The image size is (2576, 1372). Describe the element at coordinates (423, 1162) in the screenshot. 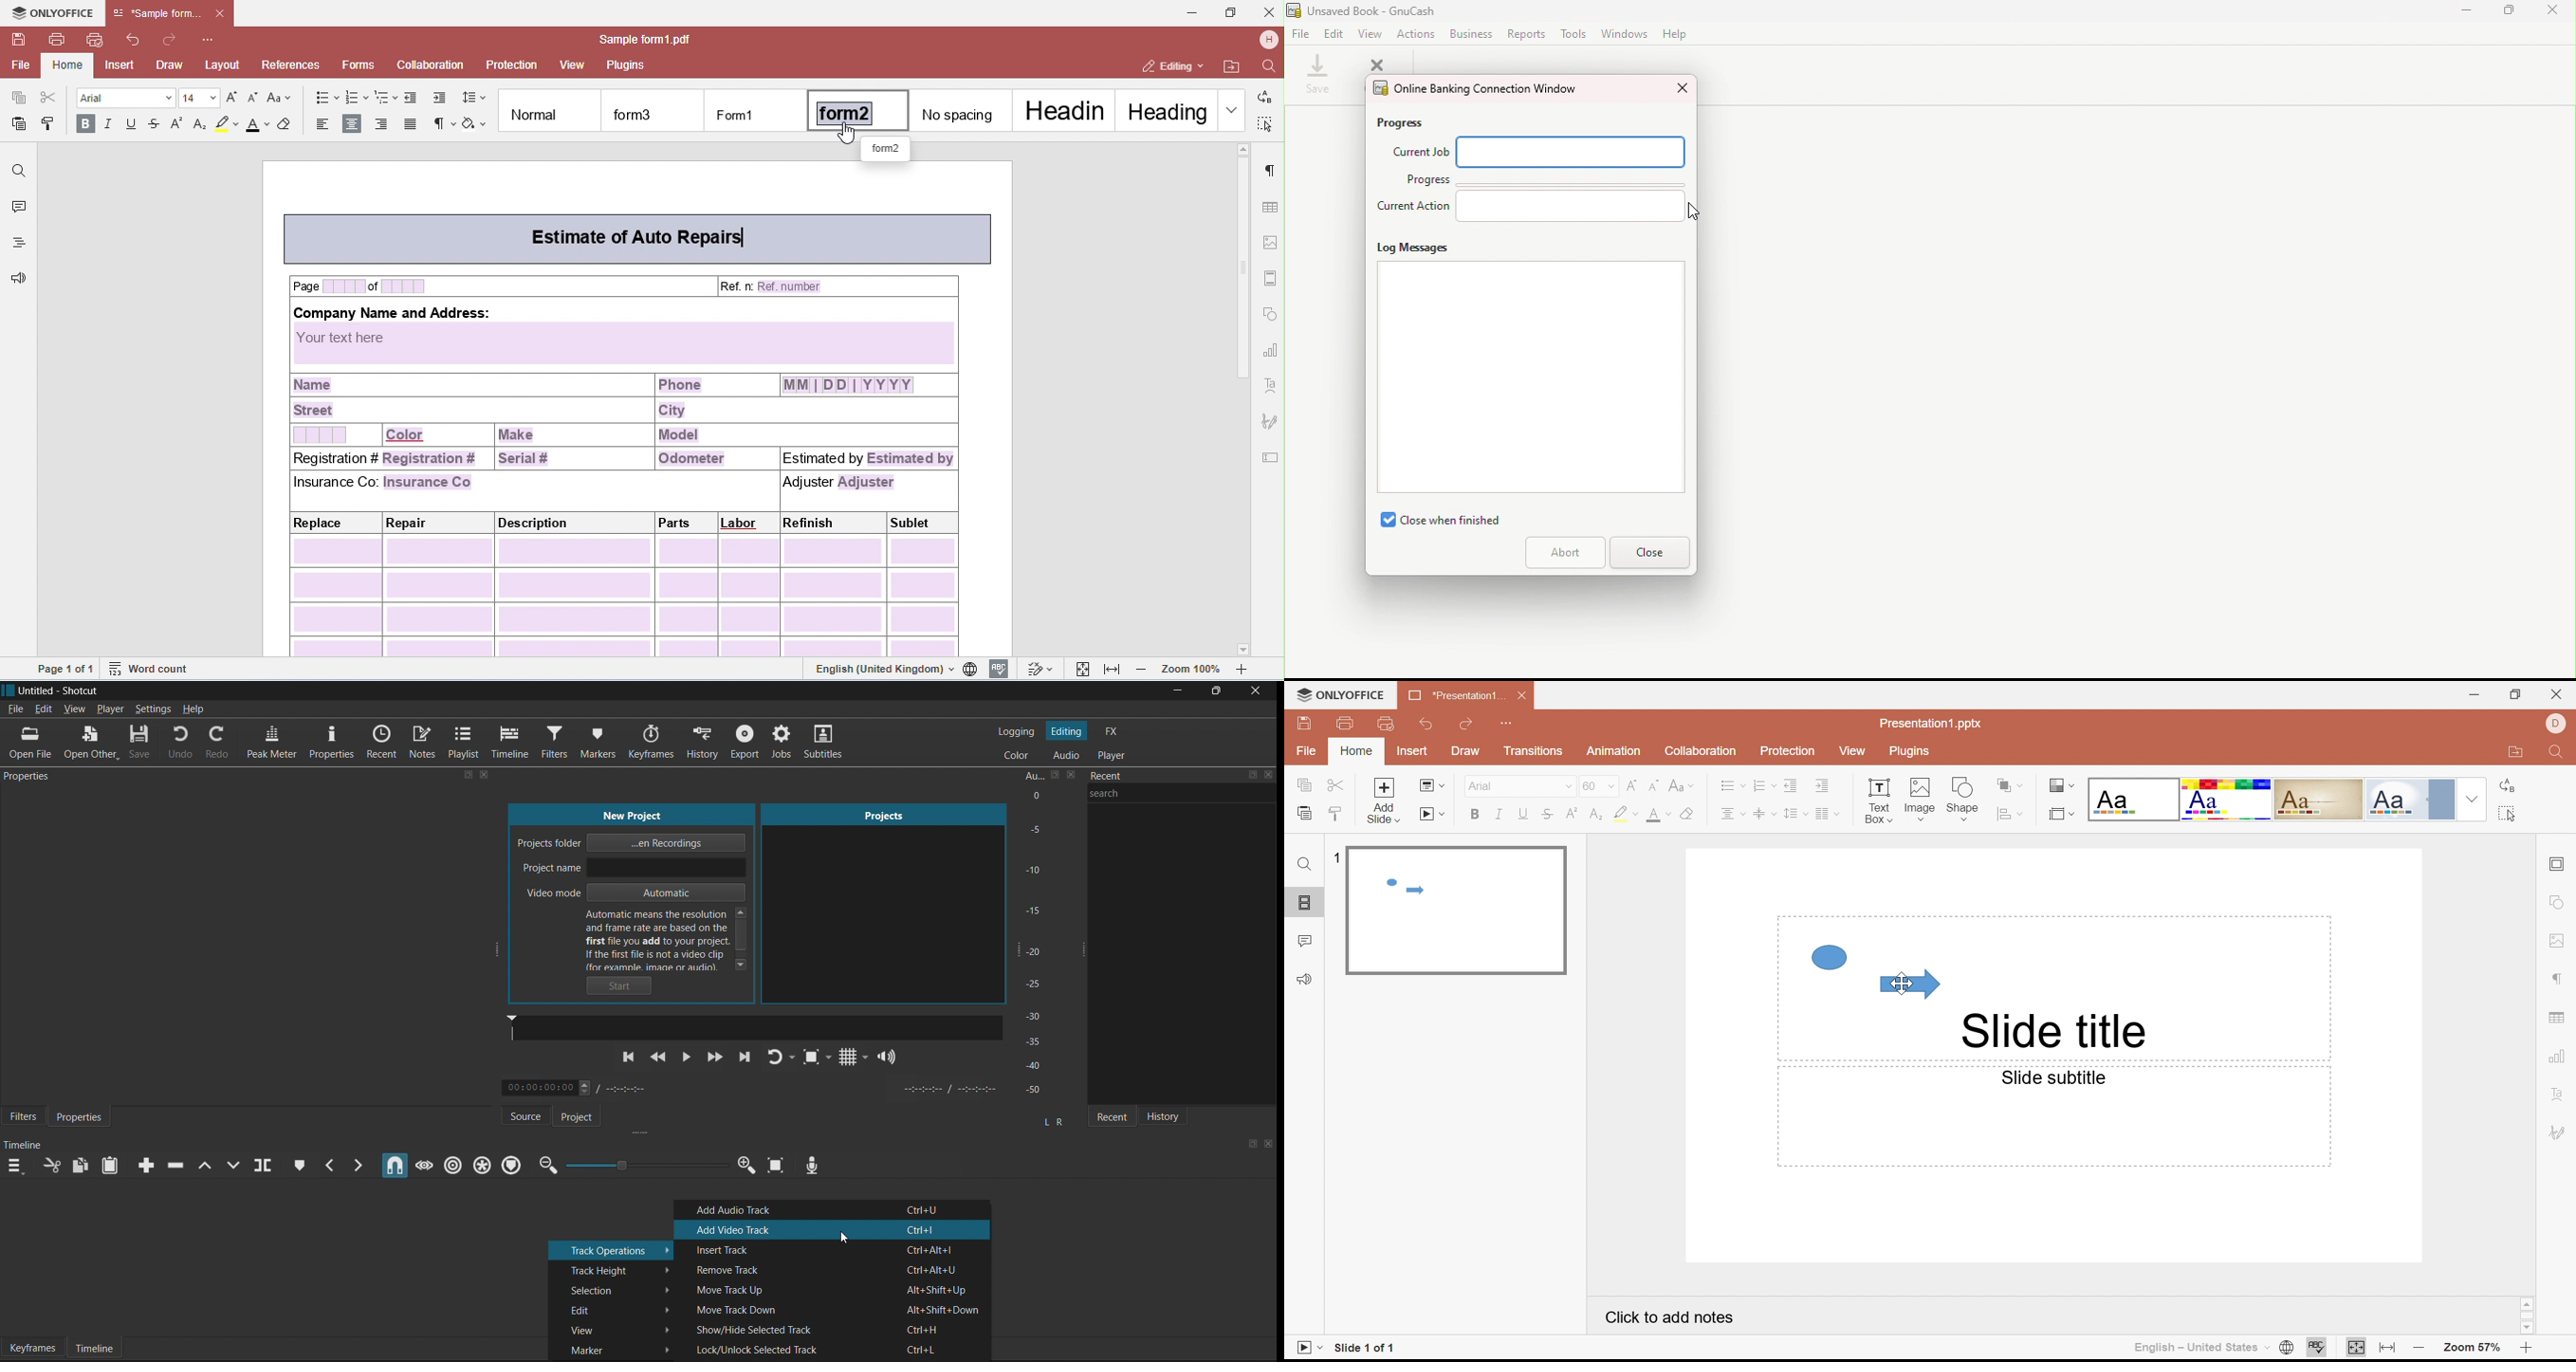

I see `Scrub while dragging` at that location.